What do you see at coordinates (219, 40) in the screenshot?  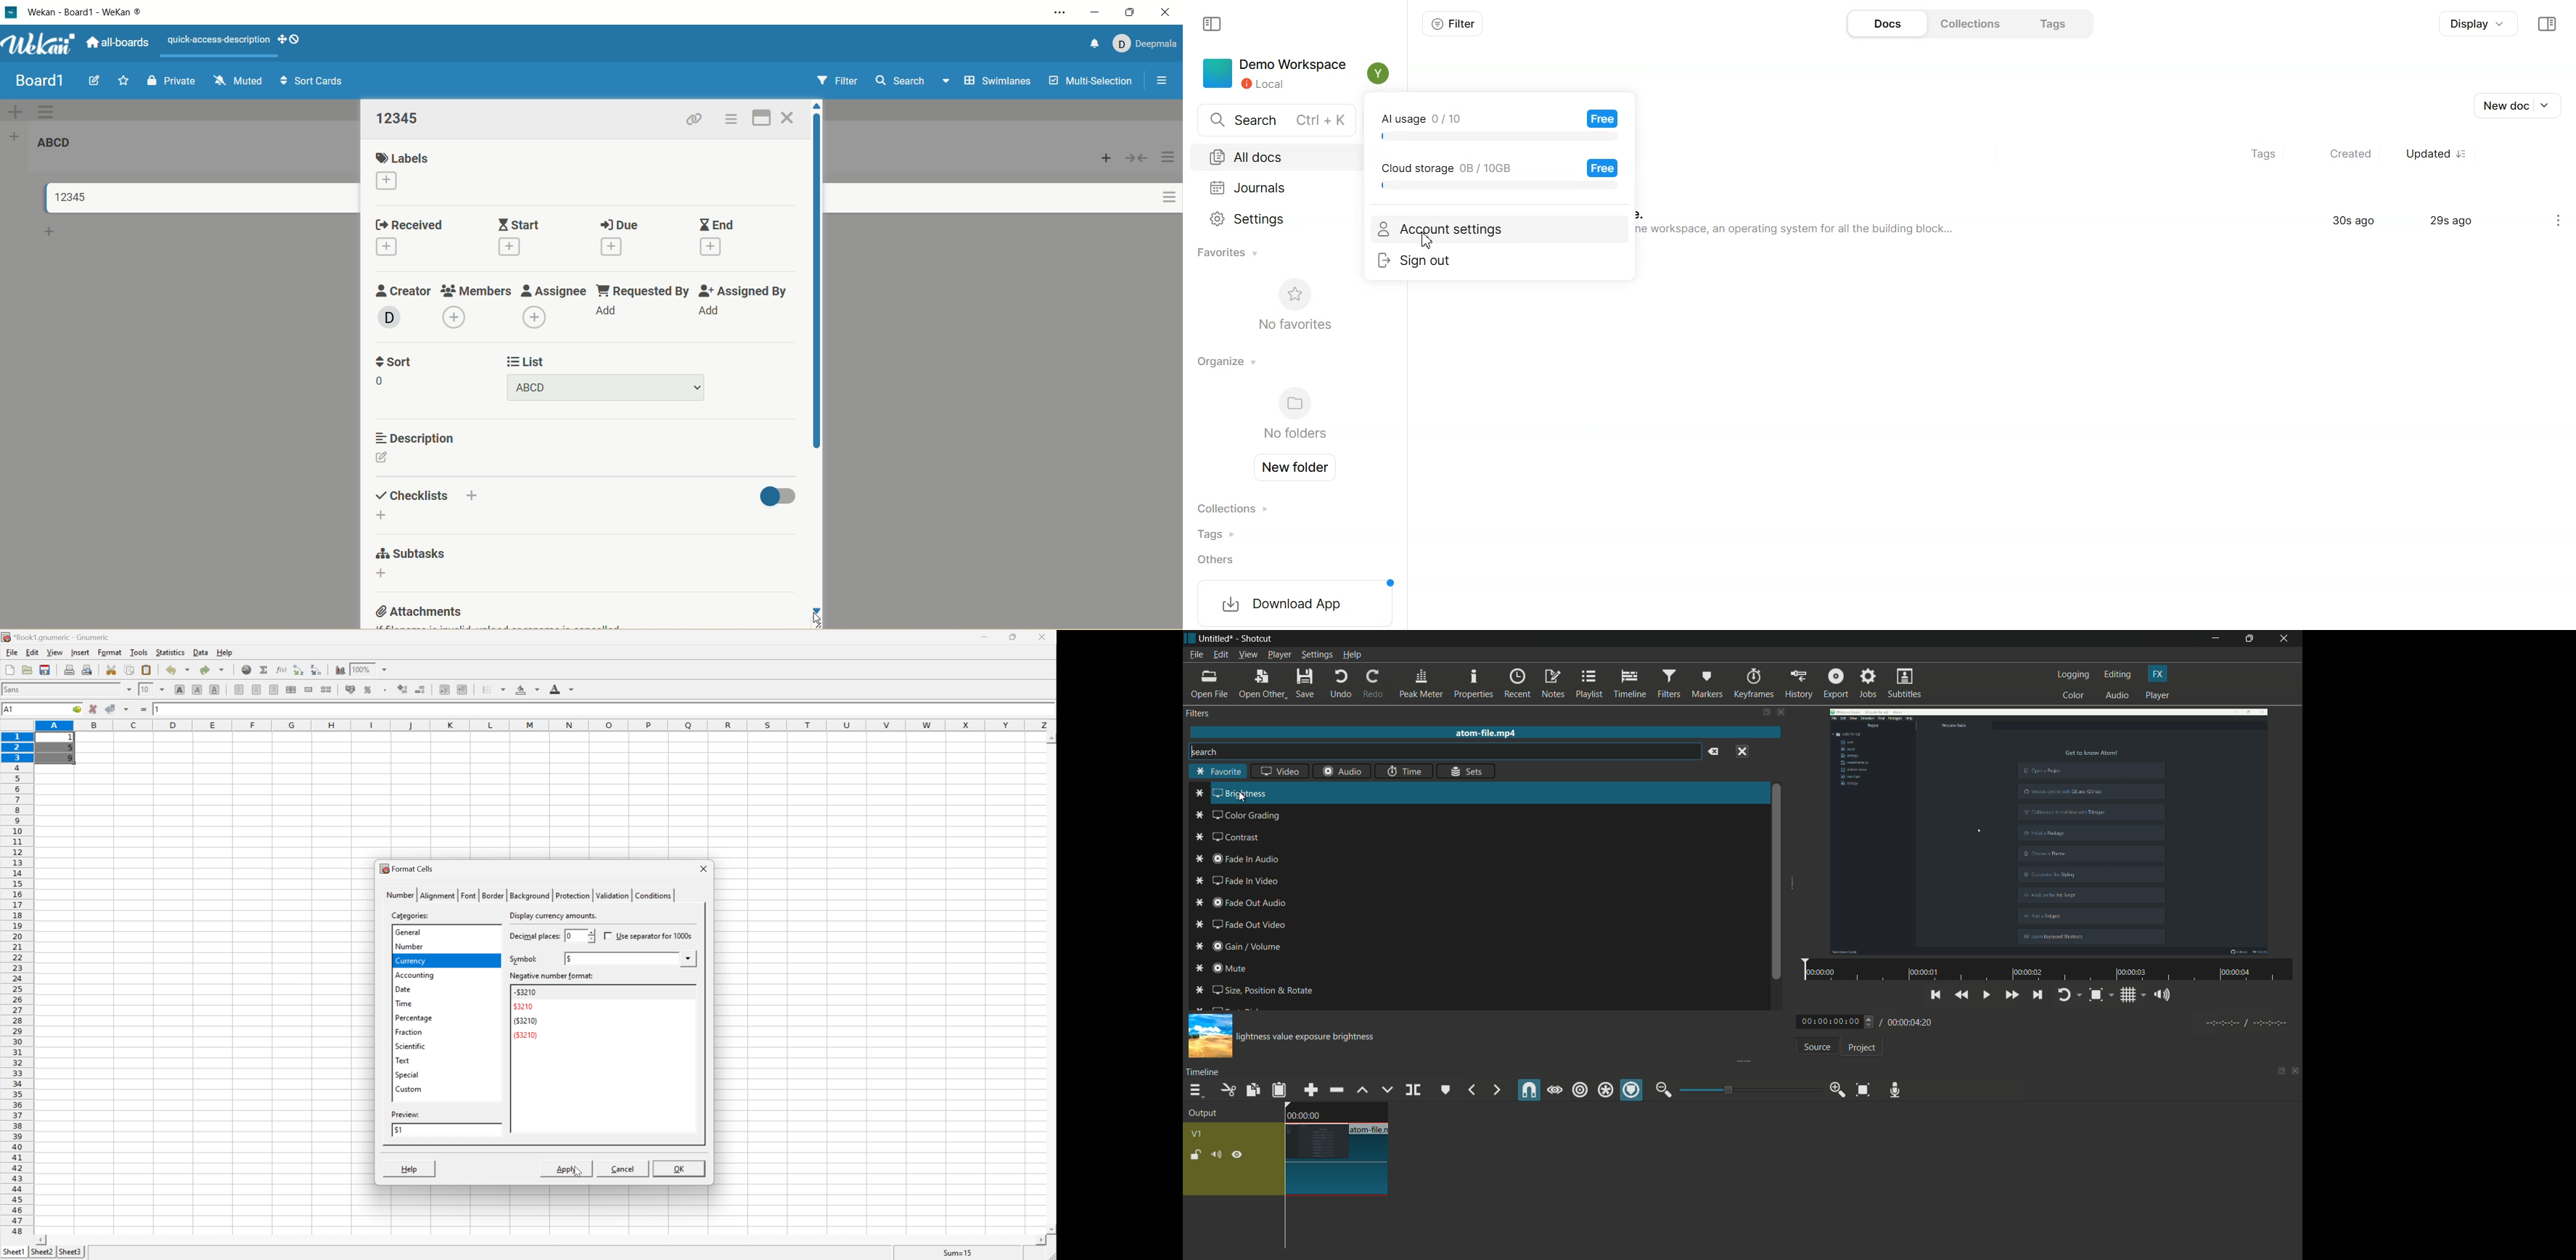 I see `text` at bounding box center [219, 40].